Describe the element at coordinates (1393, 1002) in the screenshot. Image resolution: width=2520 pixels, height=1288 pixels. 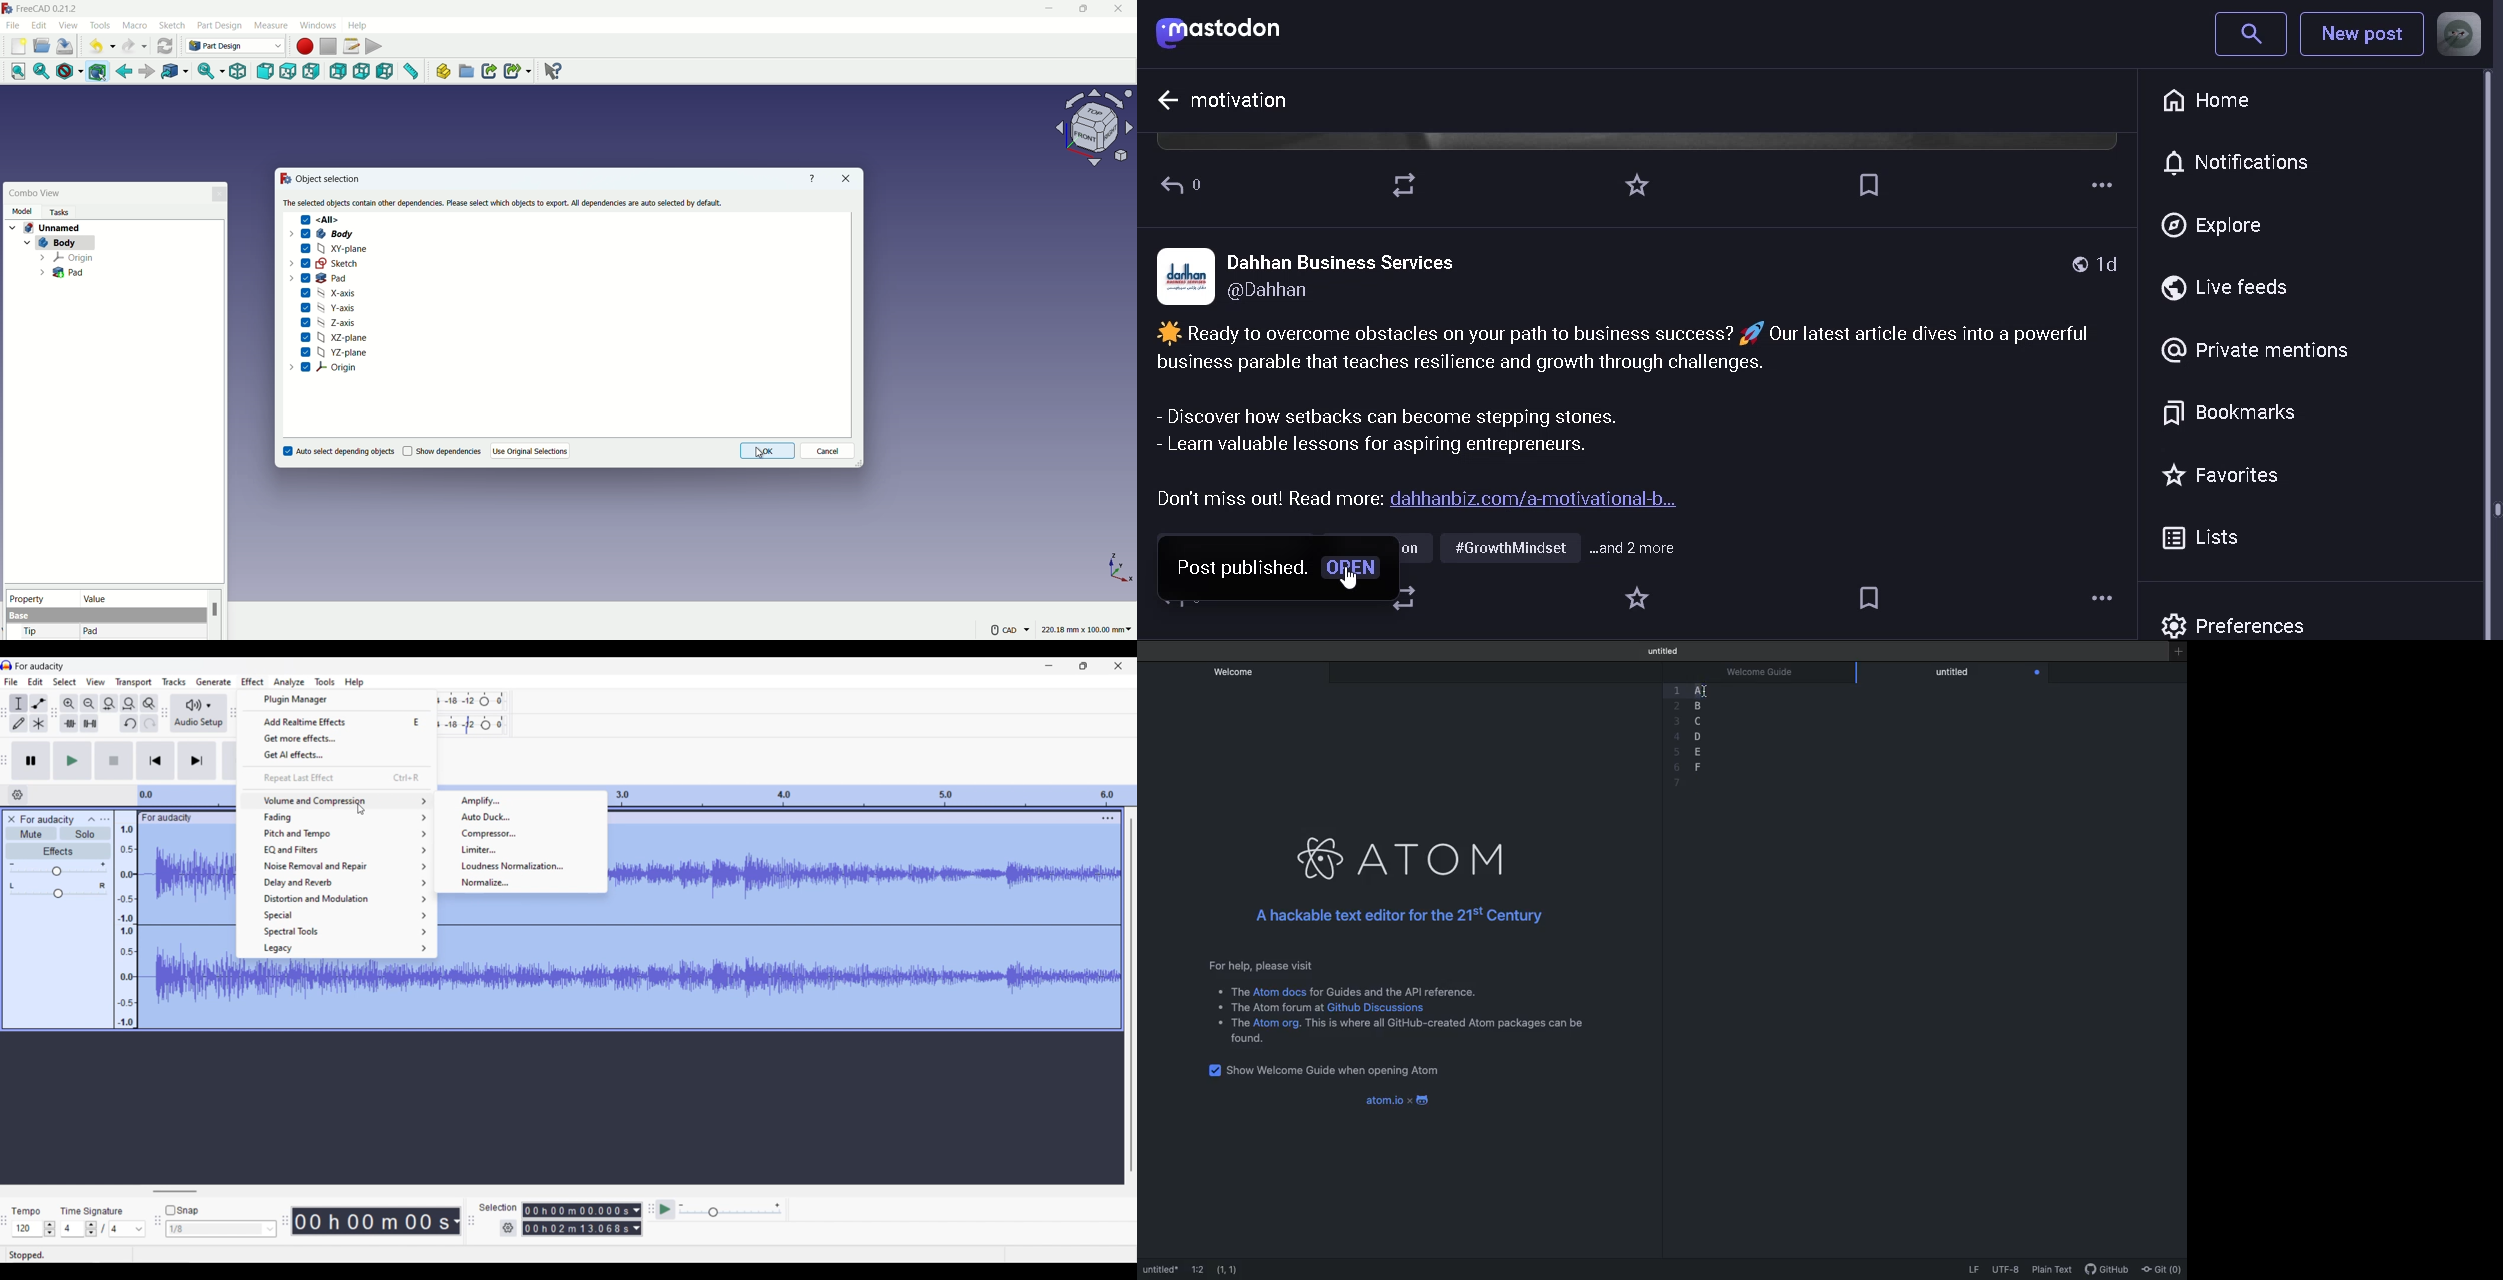
I see `Instructional text` at that location.